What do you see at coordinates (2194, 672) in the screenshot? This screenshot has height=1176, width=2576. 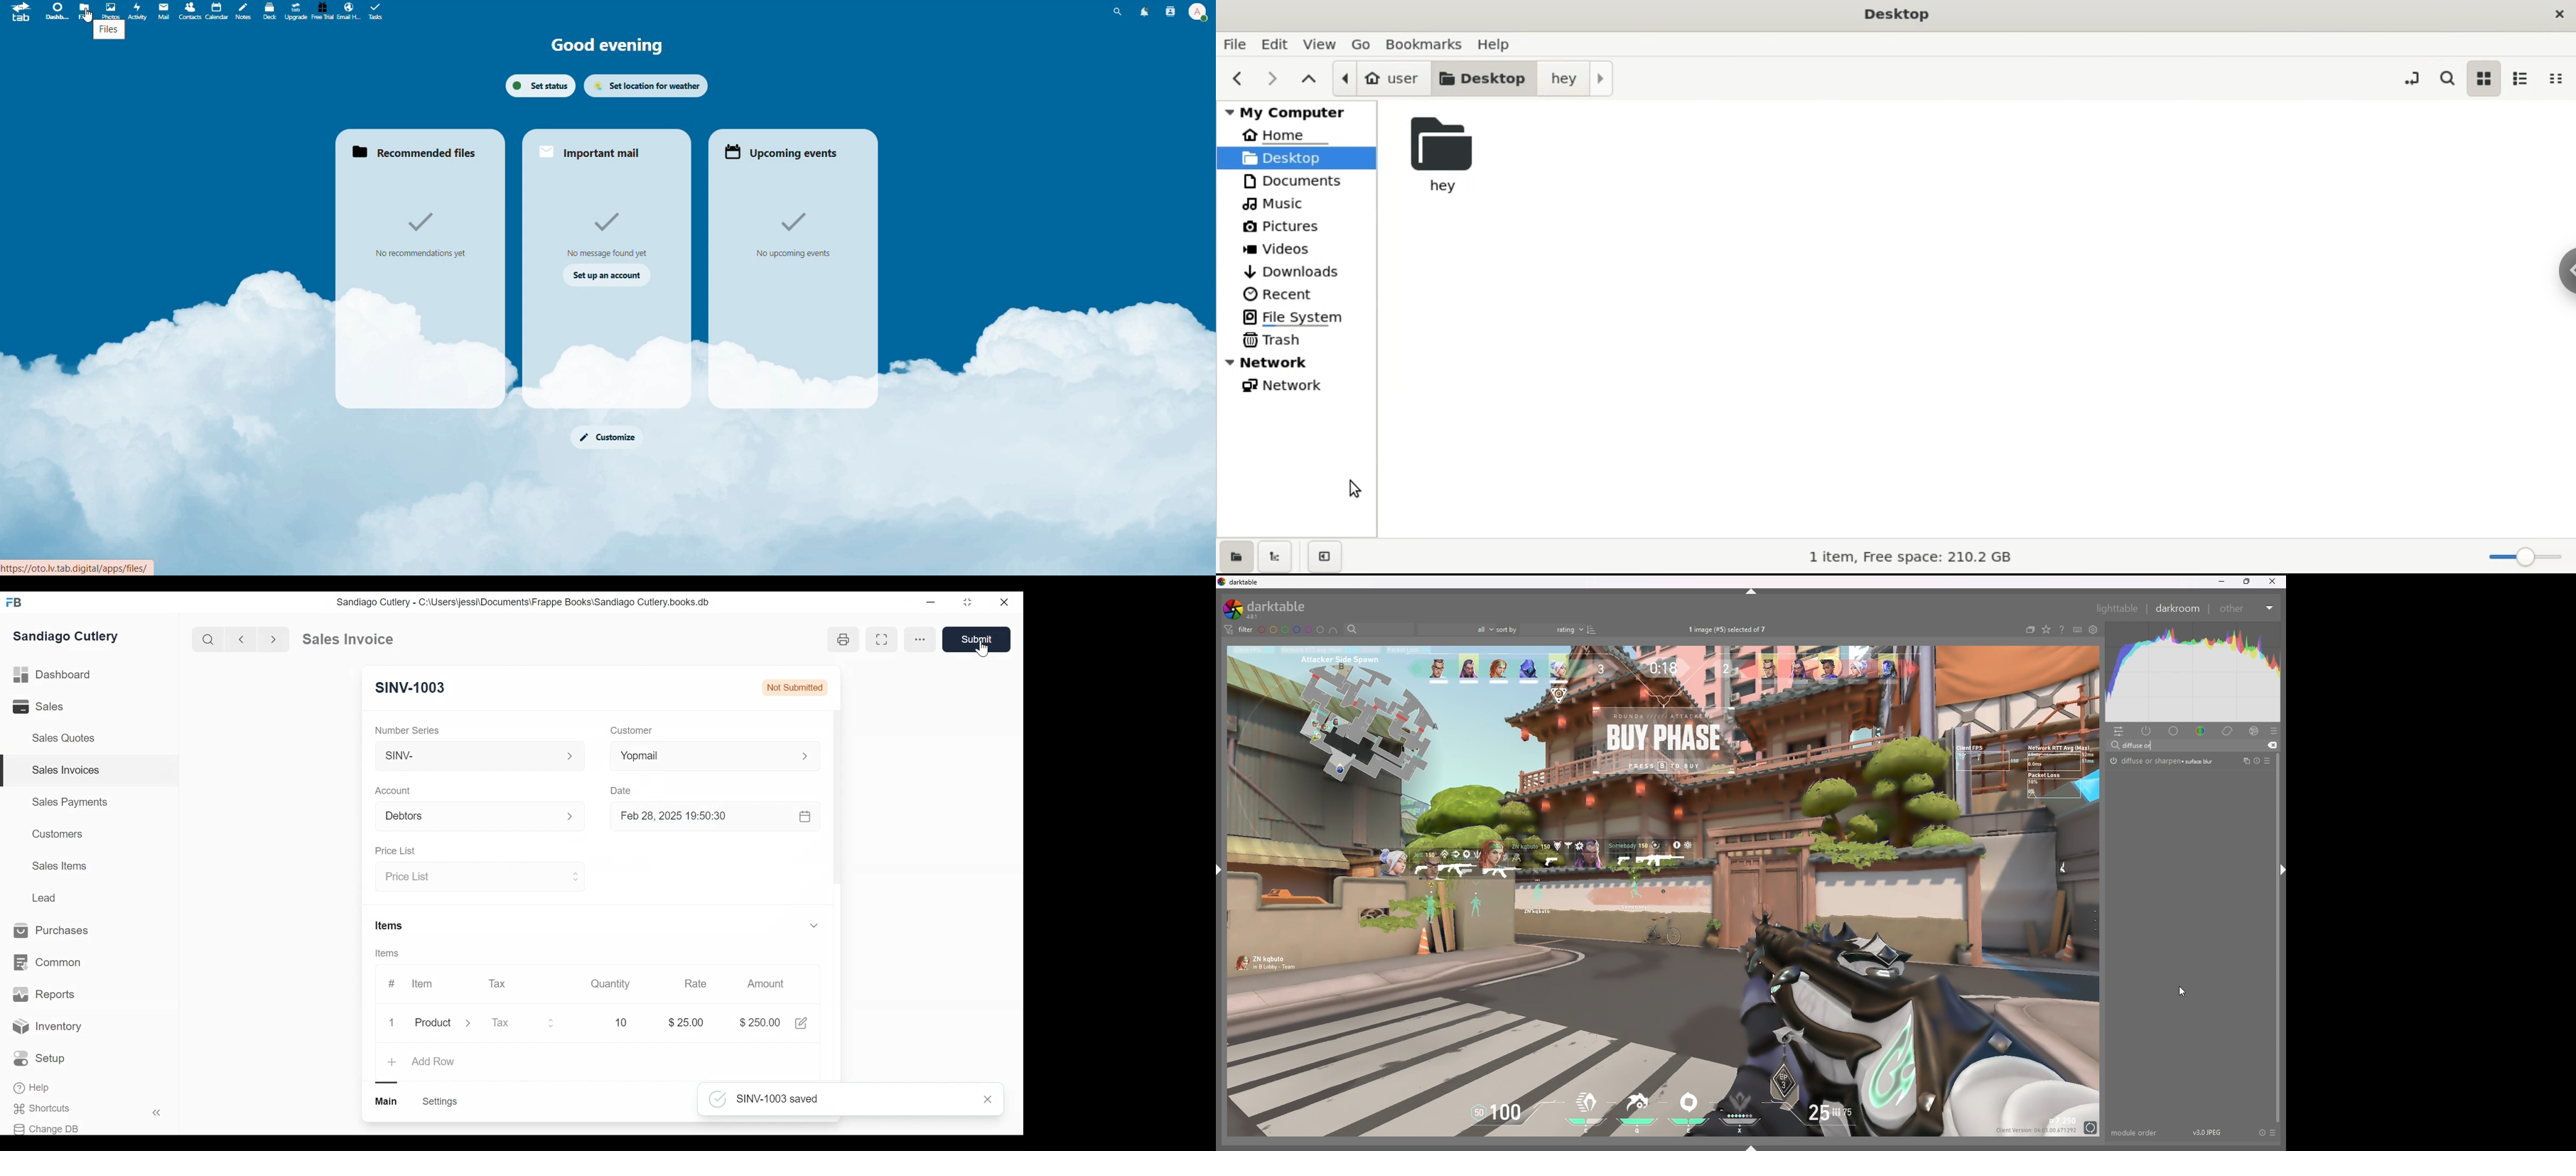 I see `heat graph` at bounding box center [2194, 672].